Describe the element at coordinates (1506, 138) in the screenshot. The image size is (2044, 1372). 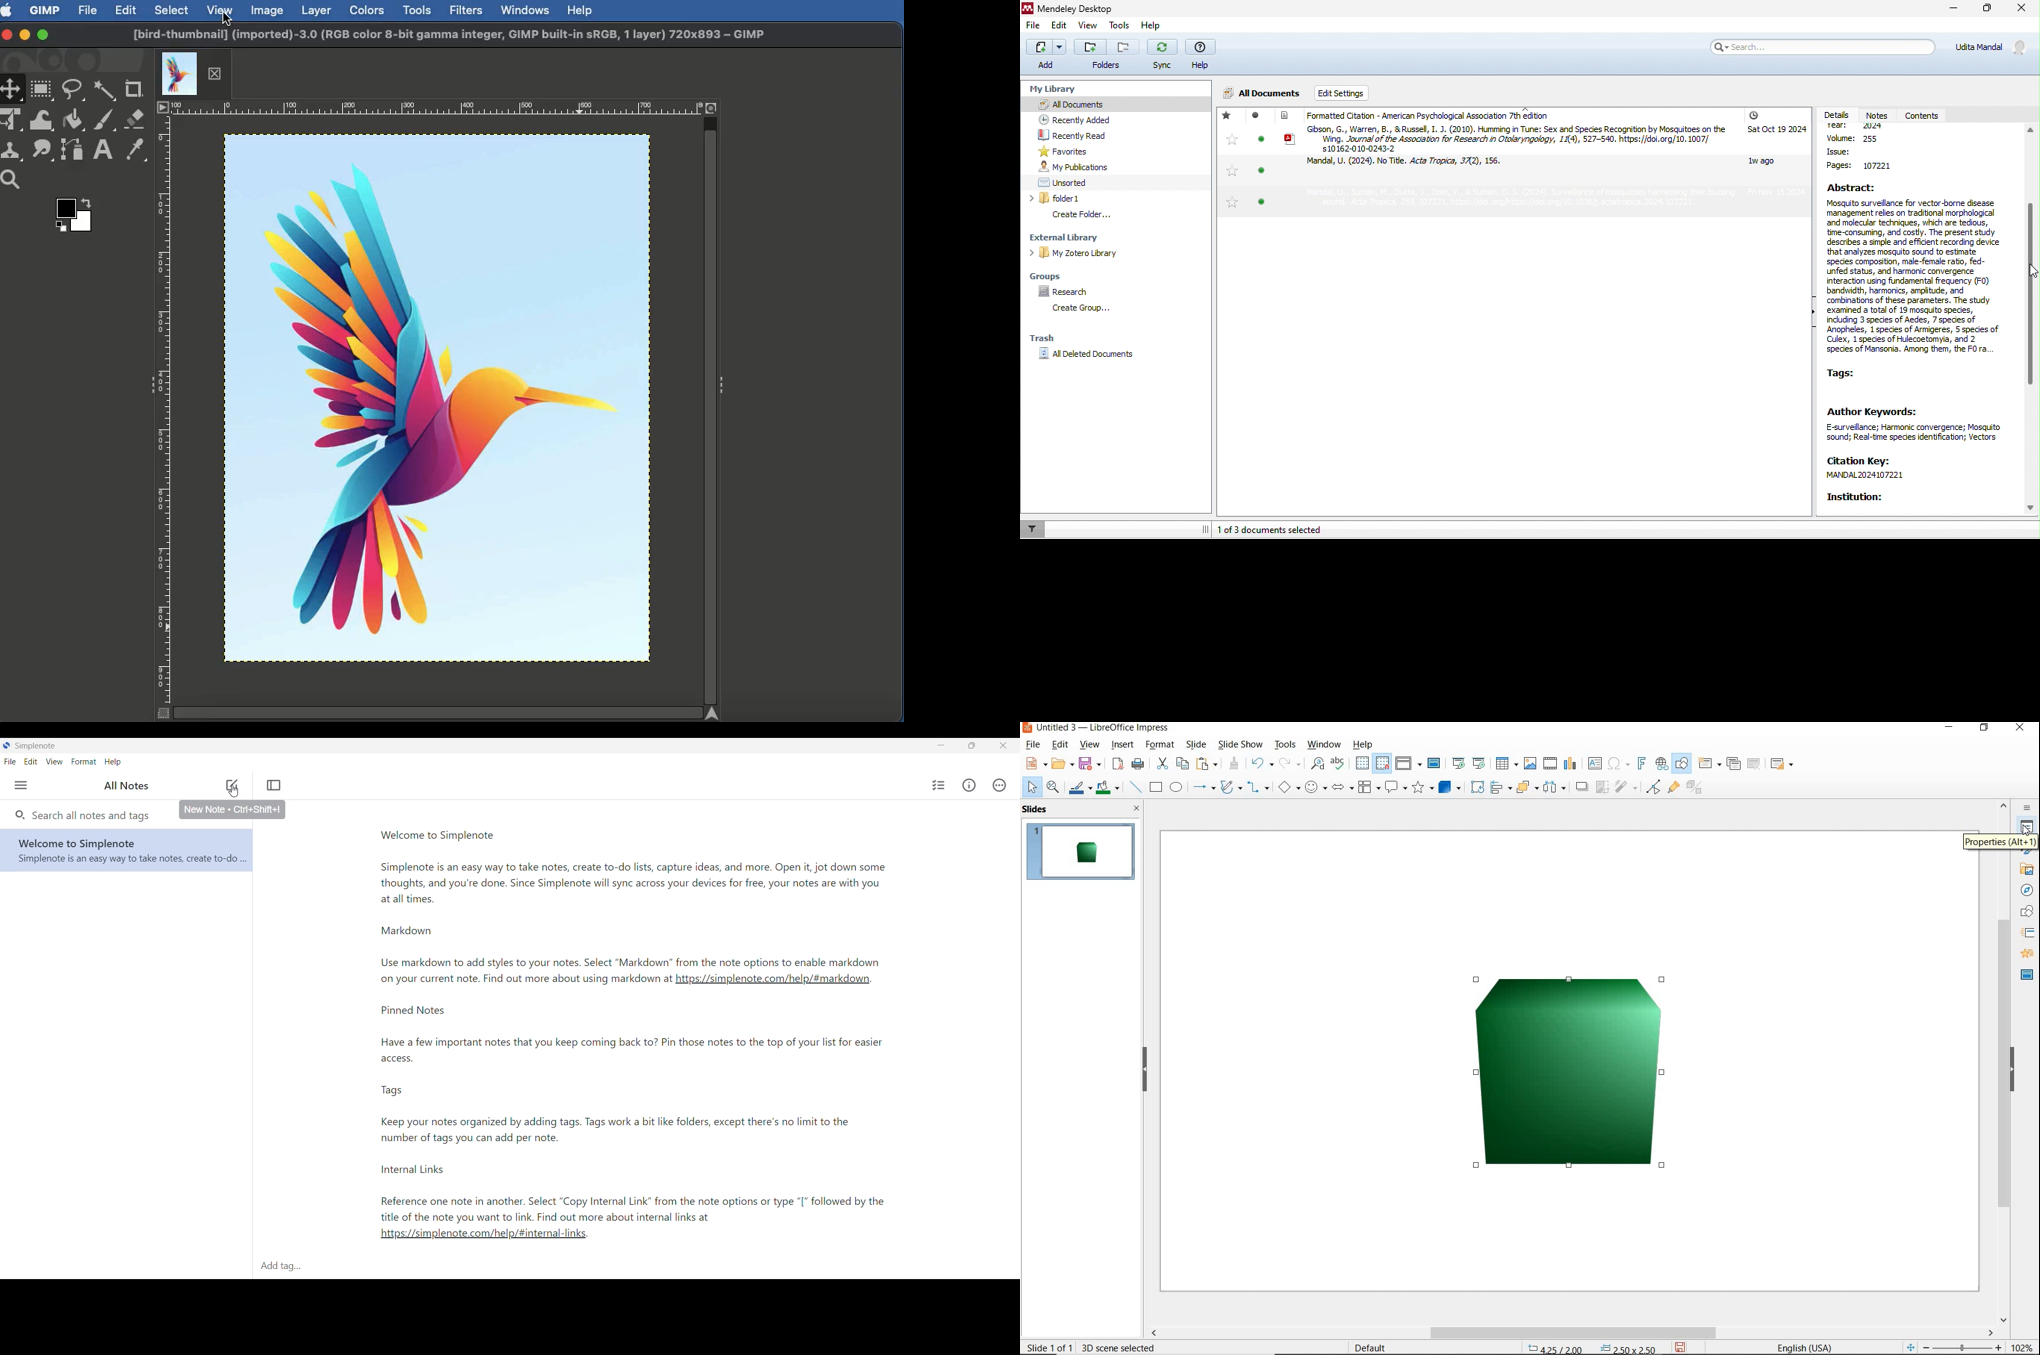
I see `article by Gibson and Russel, 2010` at that location.